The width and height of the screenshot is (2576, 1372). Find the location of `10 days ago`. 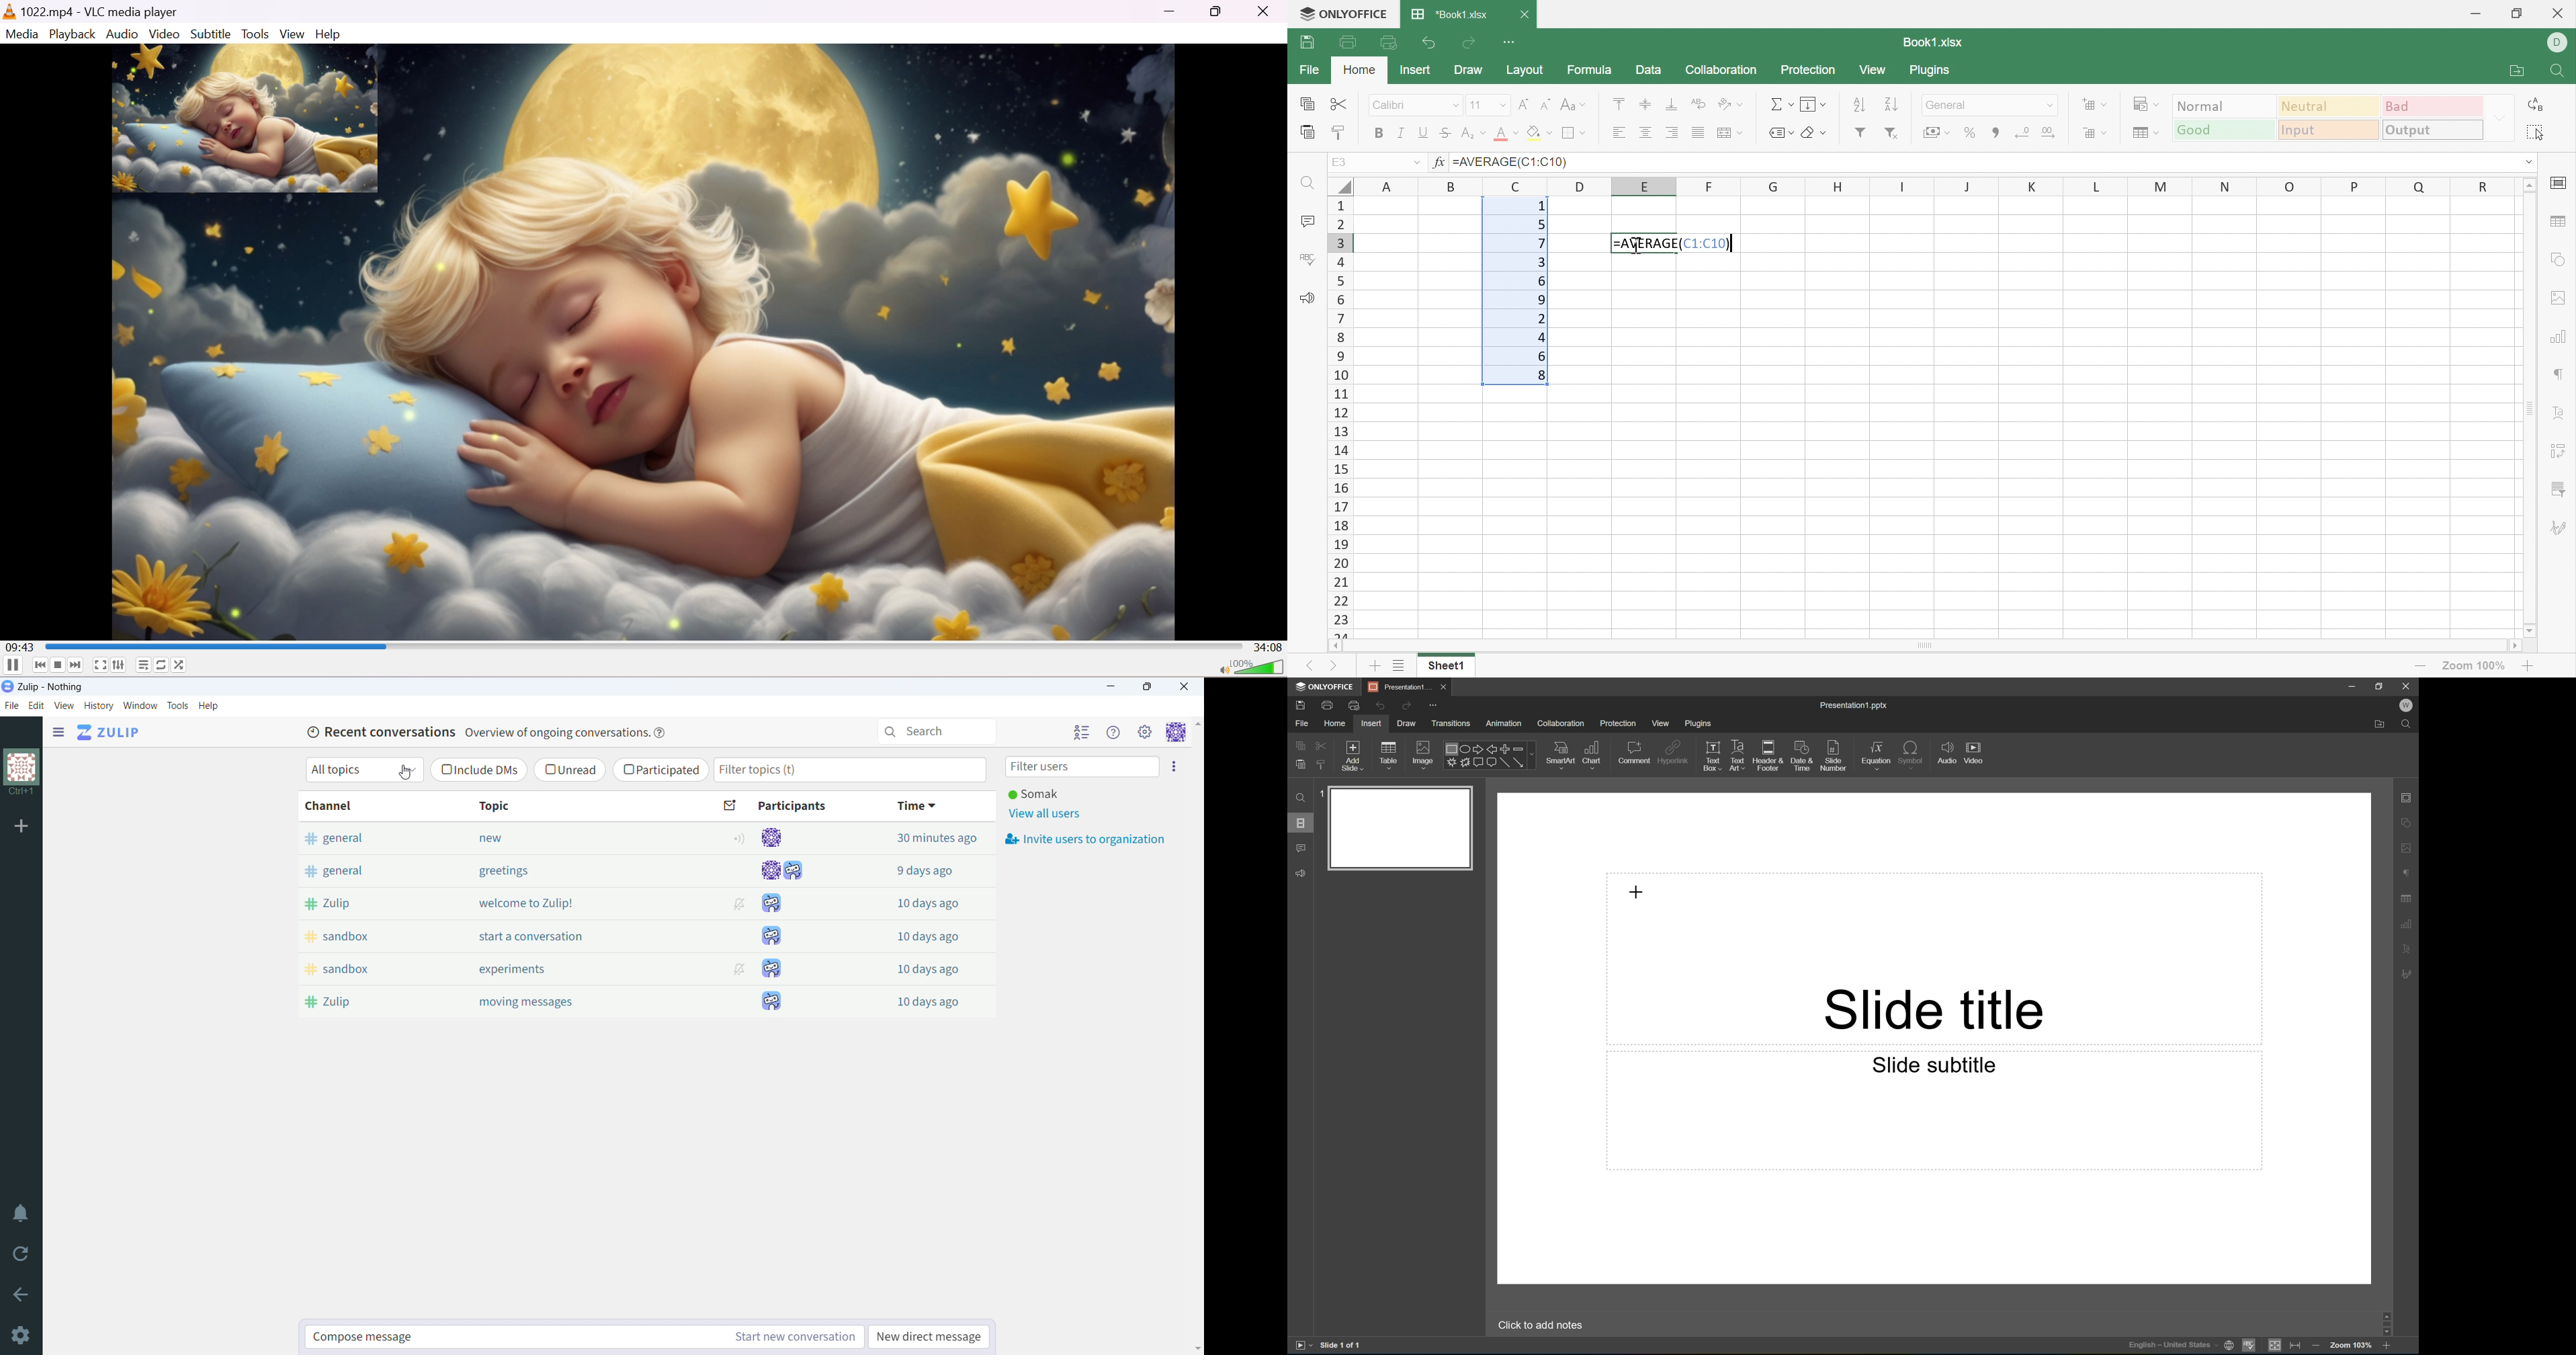

10 days ago is located at coordinates (927, 969).